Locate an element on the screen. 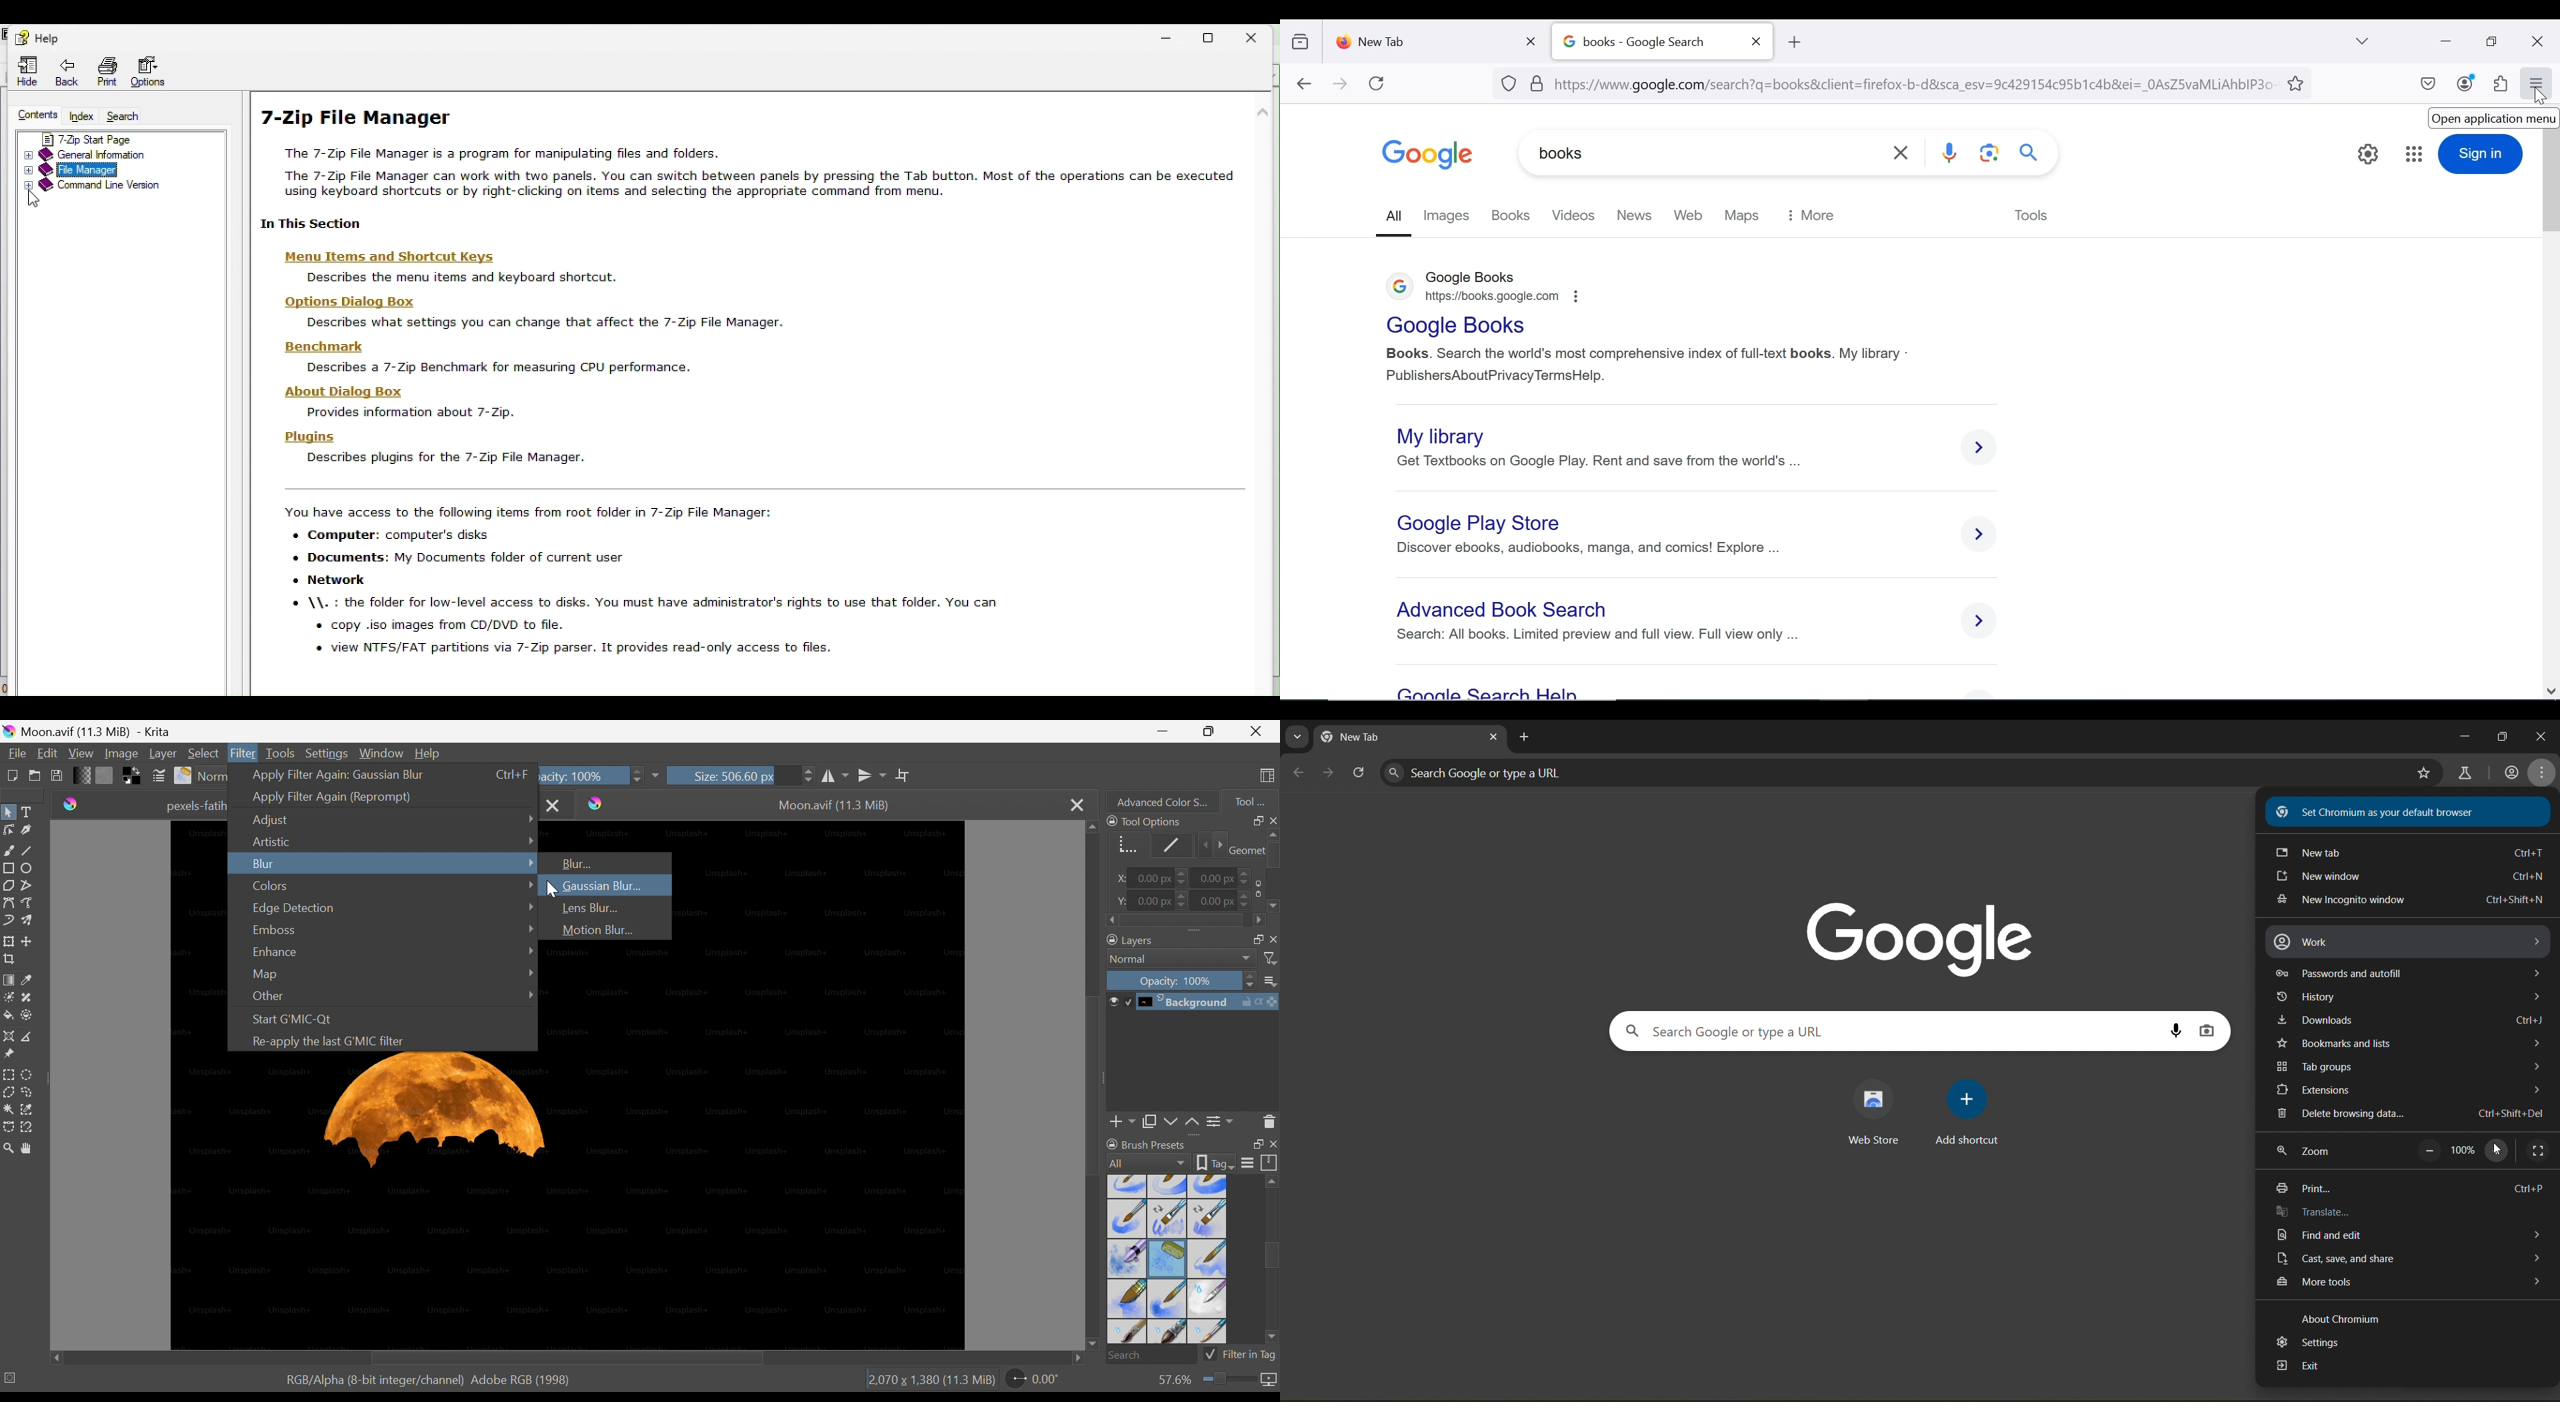  search: all books. limited preview and full view. Full view only ... is located at coordinates (1599, 635).